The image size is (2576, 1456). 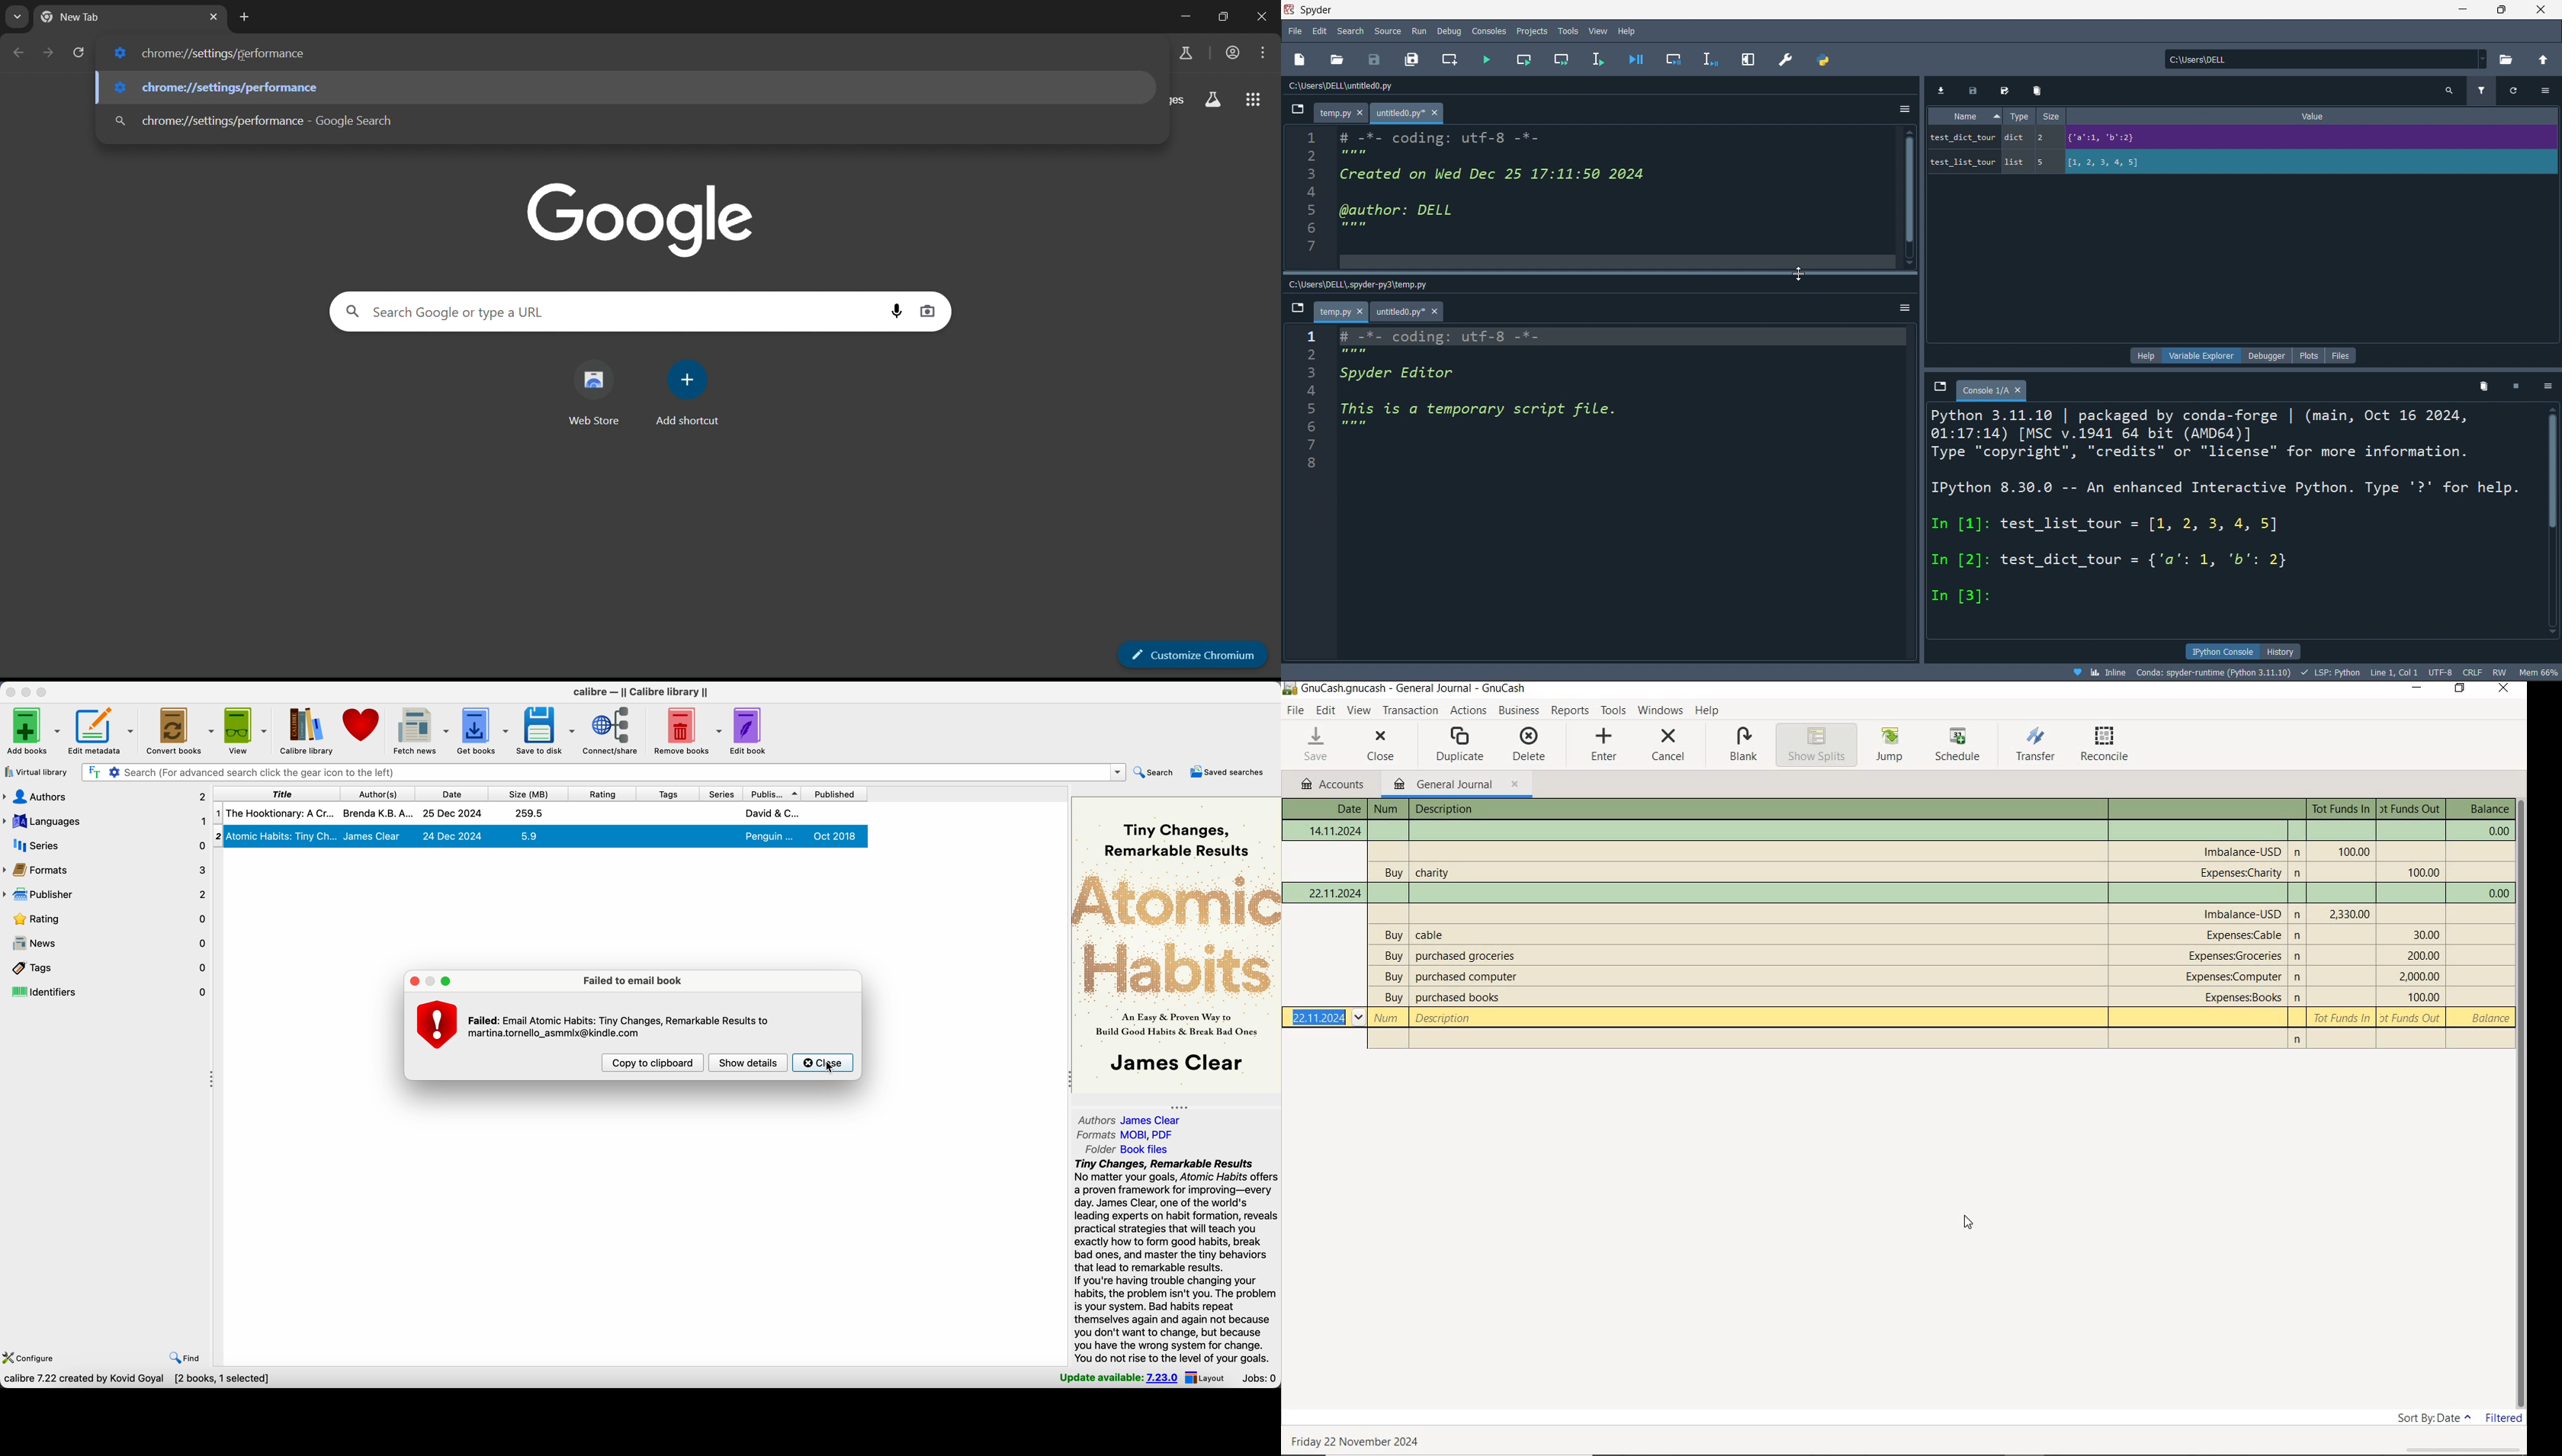 I want to click on MINIMIZE, so click(x=2419, y=690).